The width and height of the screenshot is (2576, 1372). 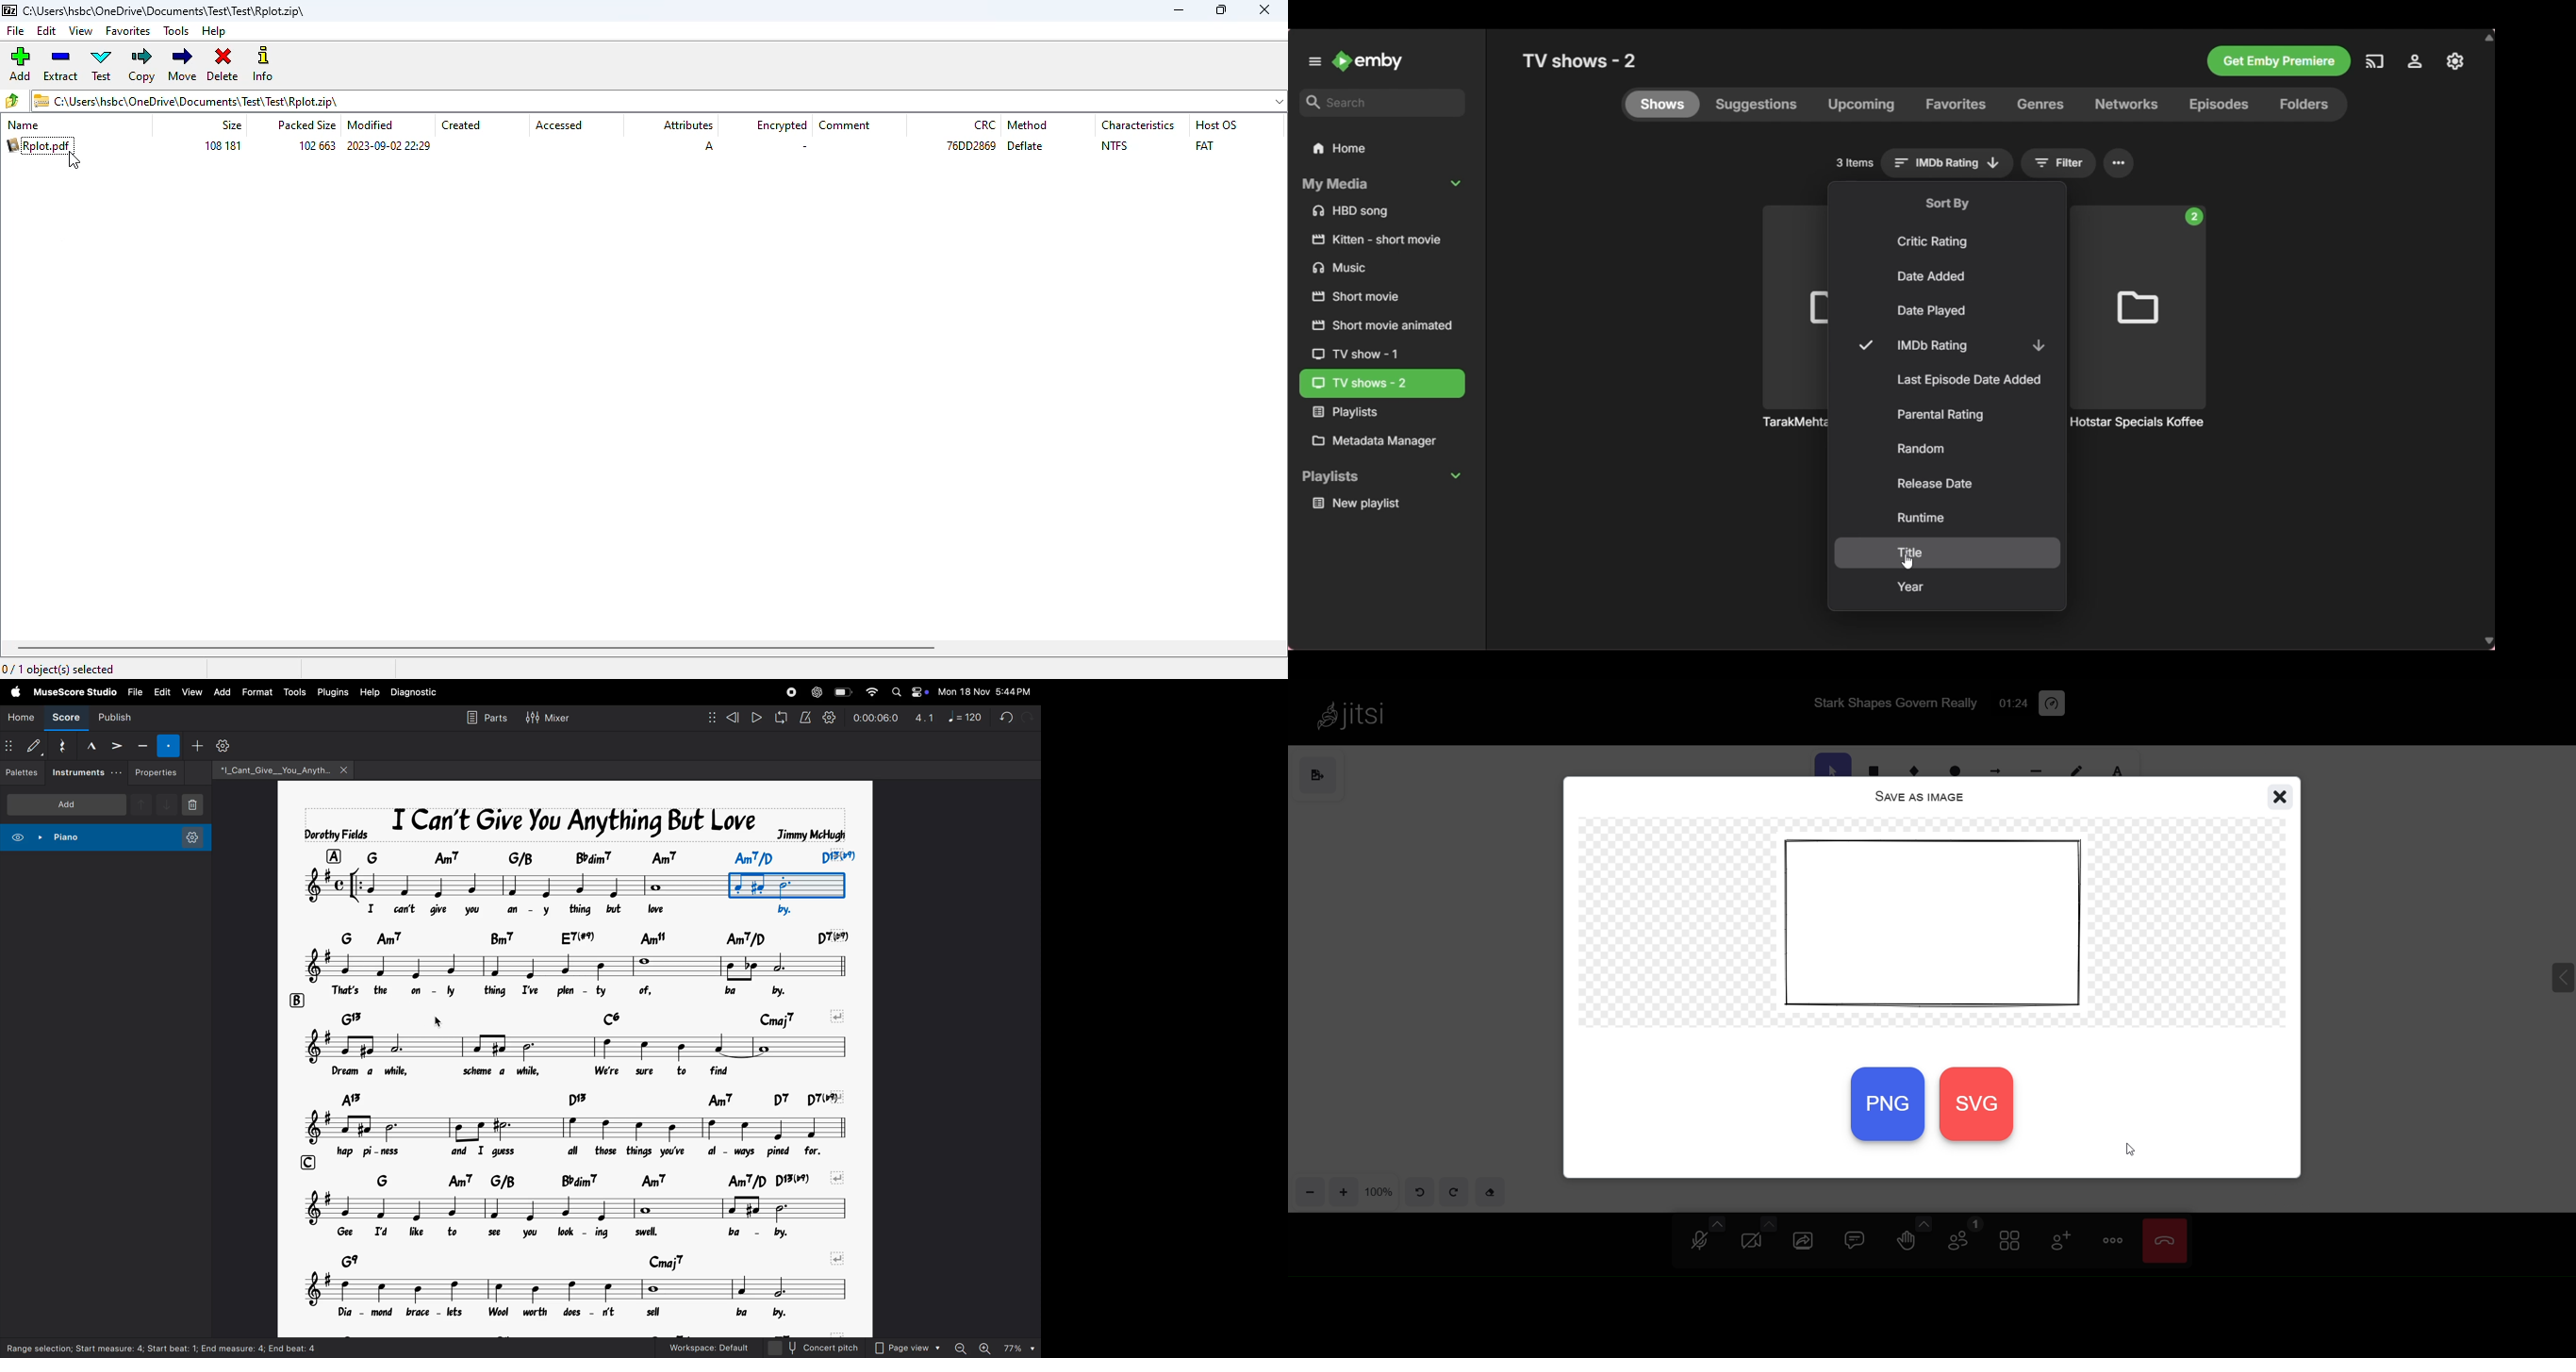 What do you see at coordinates (841, 692) in the screenshot?
I see `battery` at bounding box center [841, 692].